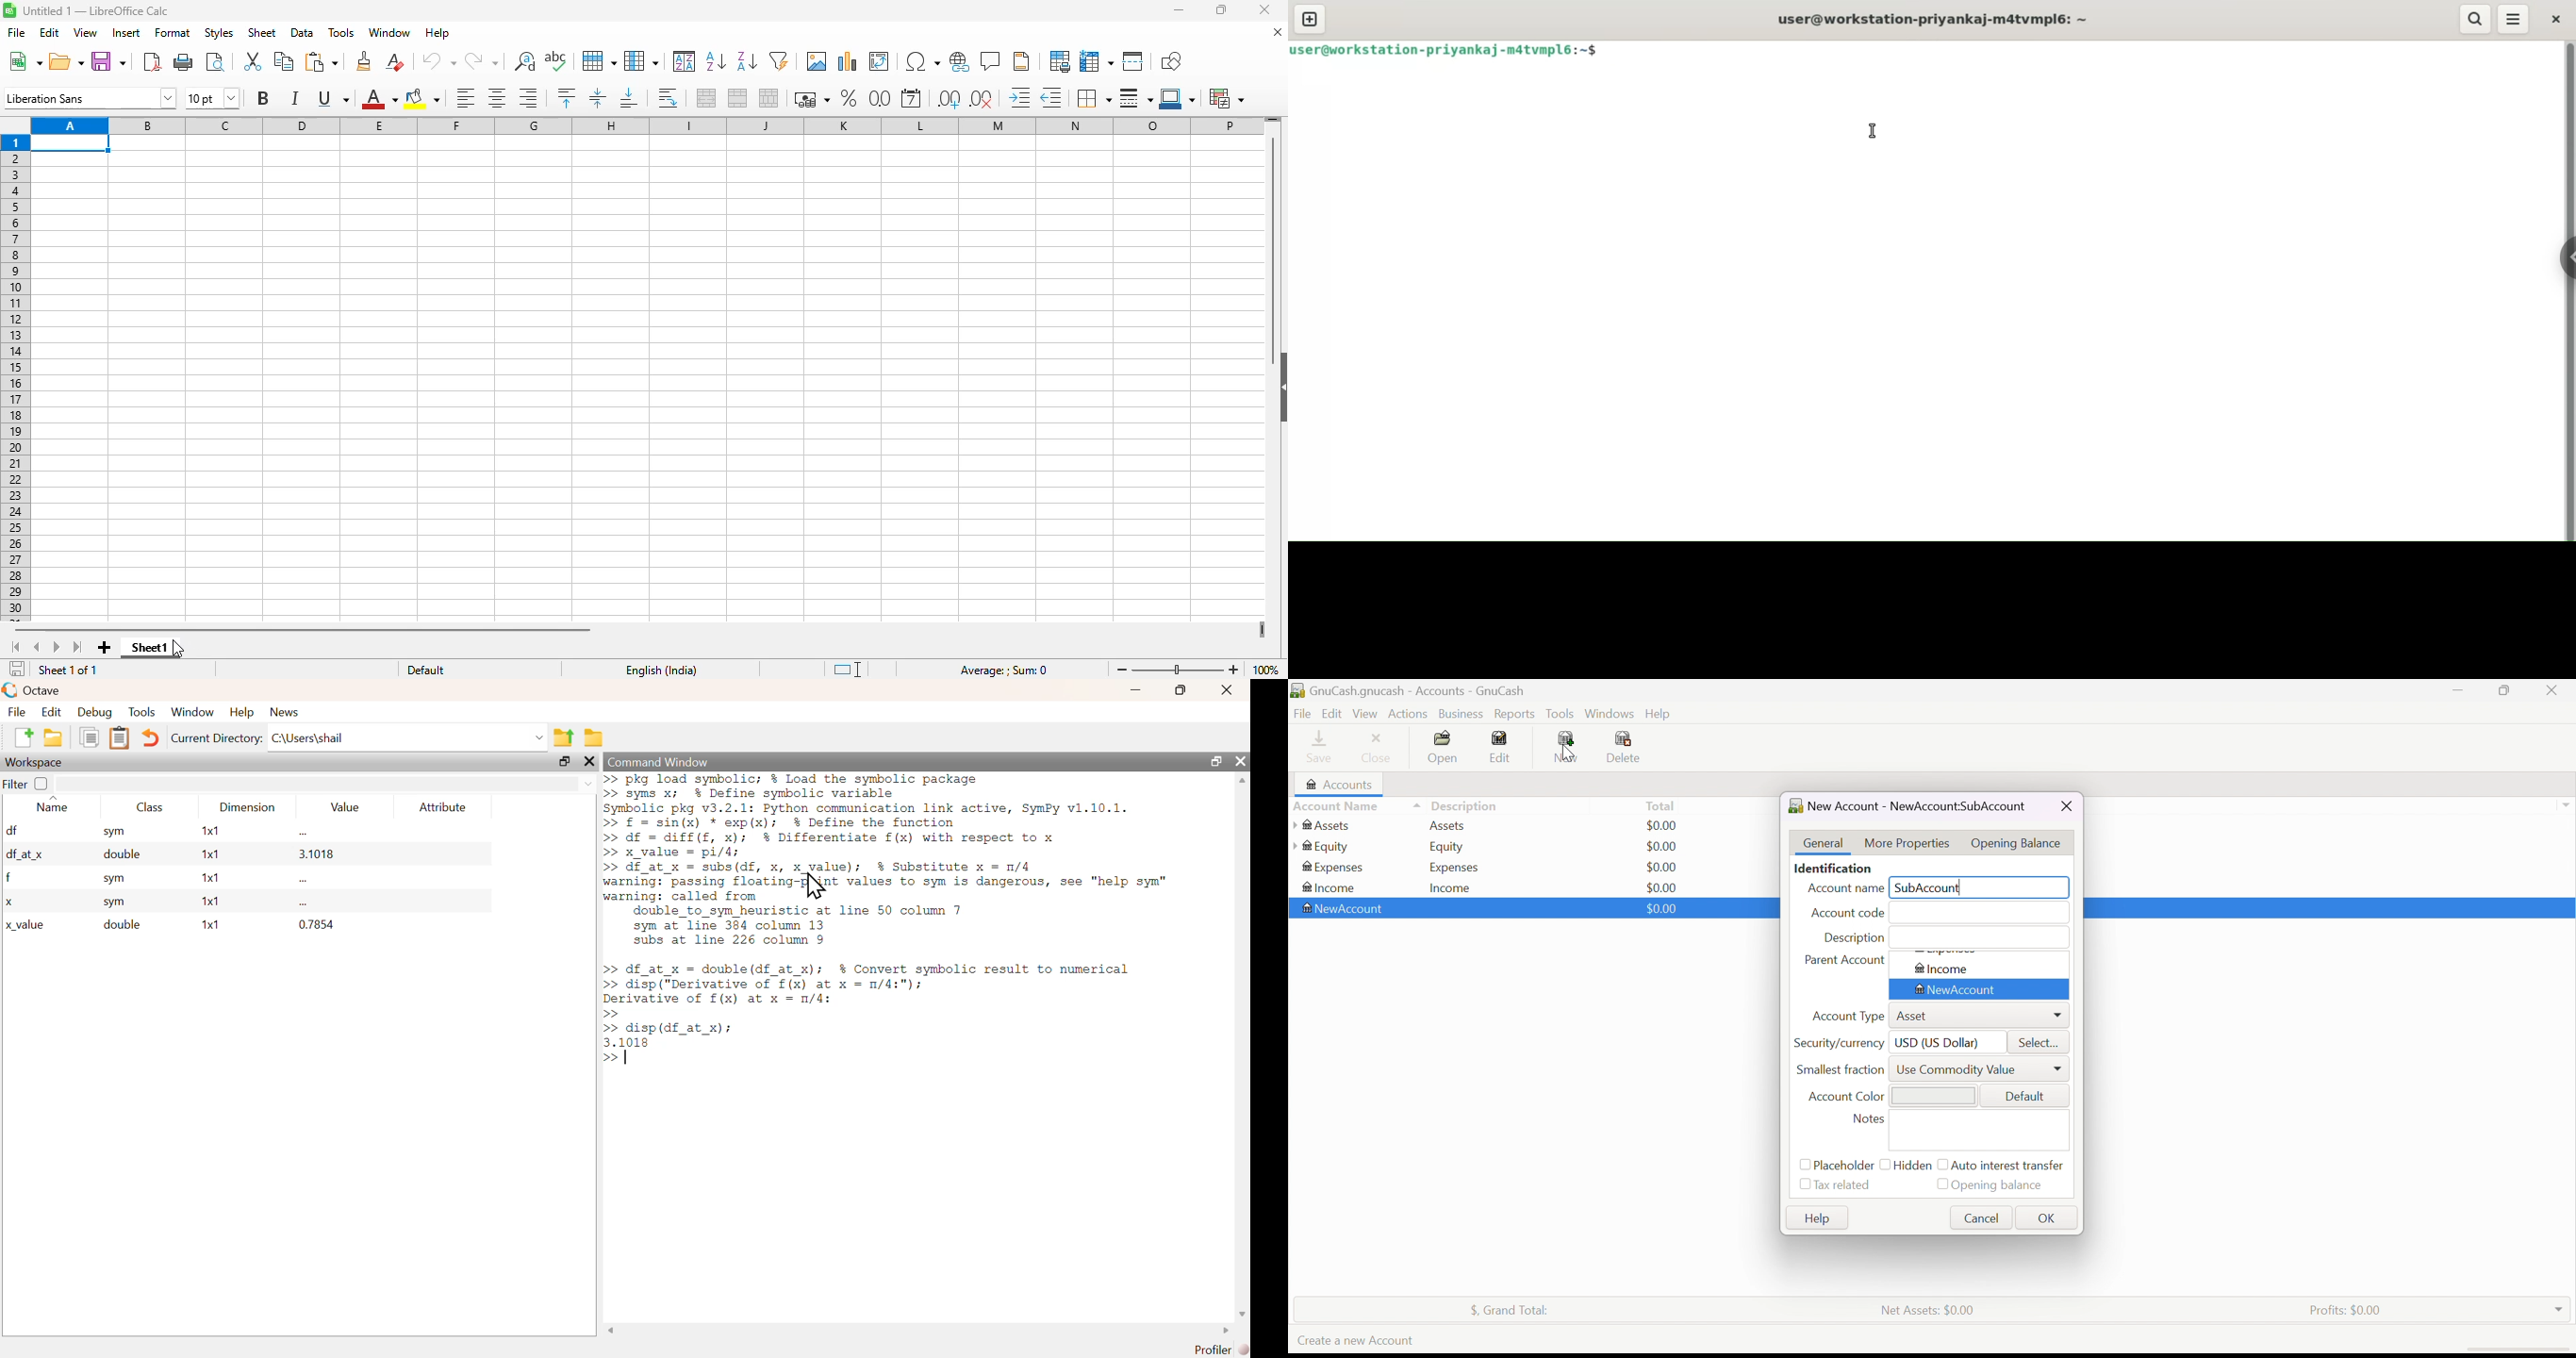 This screenshot has height=1372, width=2576. I want to click on cursor, so click(177, 649).